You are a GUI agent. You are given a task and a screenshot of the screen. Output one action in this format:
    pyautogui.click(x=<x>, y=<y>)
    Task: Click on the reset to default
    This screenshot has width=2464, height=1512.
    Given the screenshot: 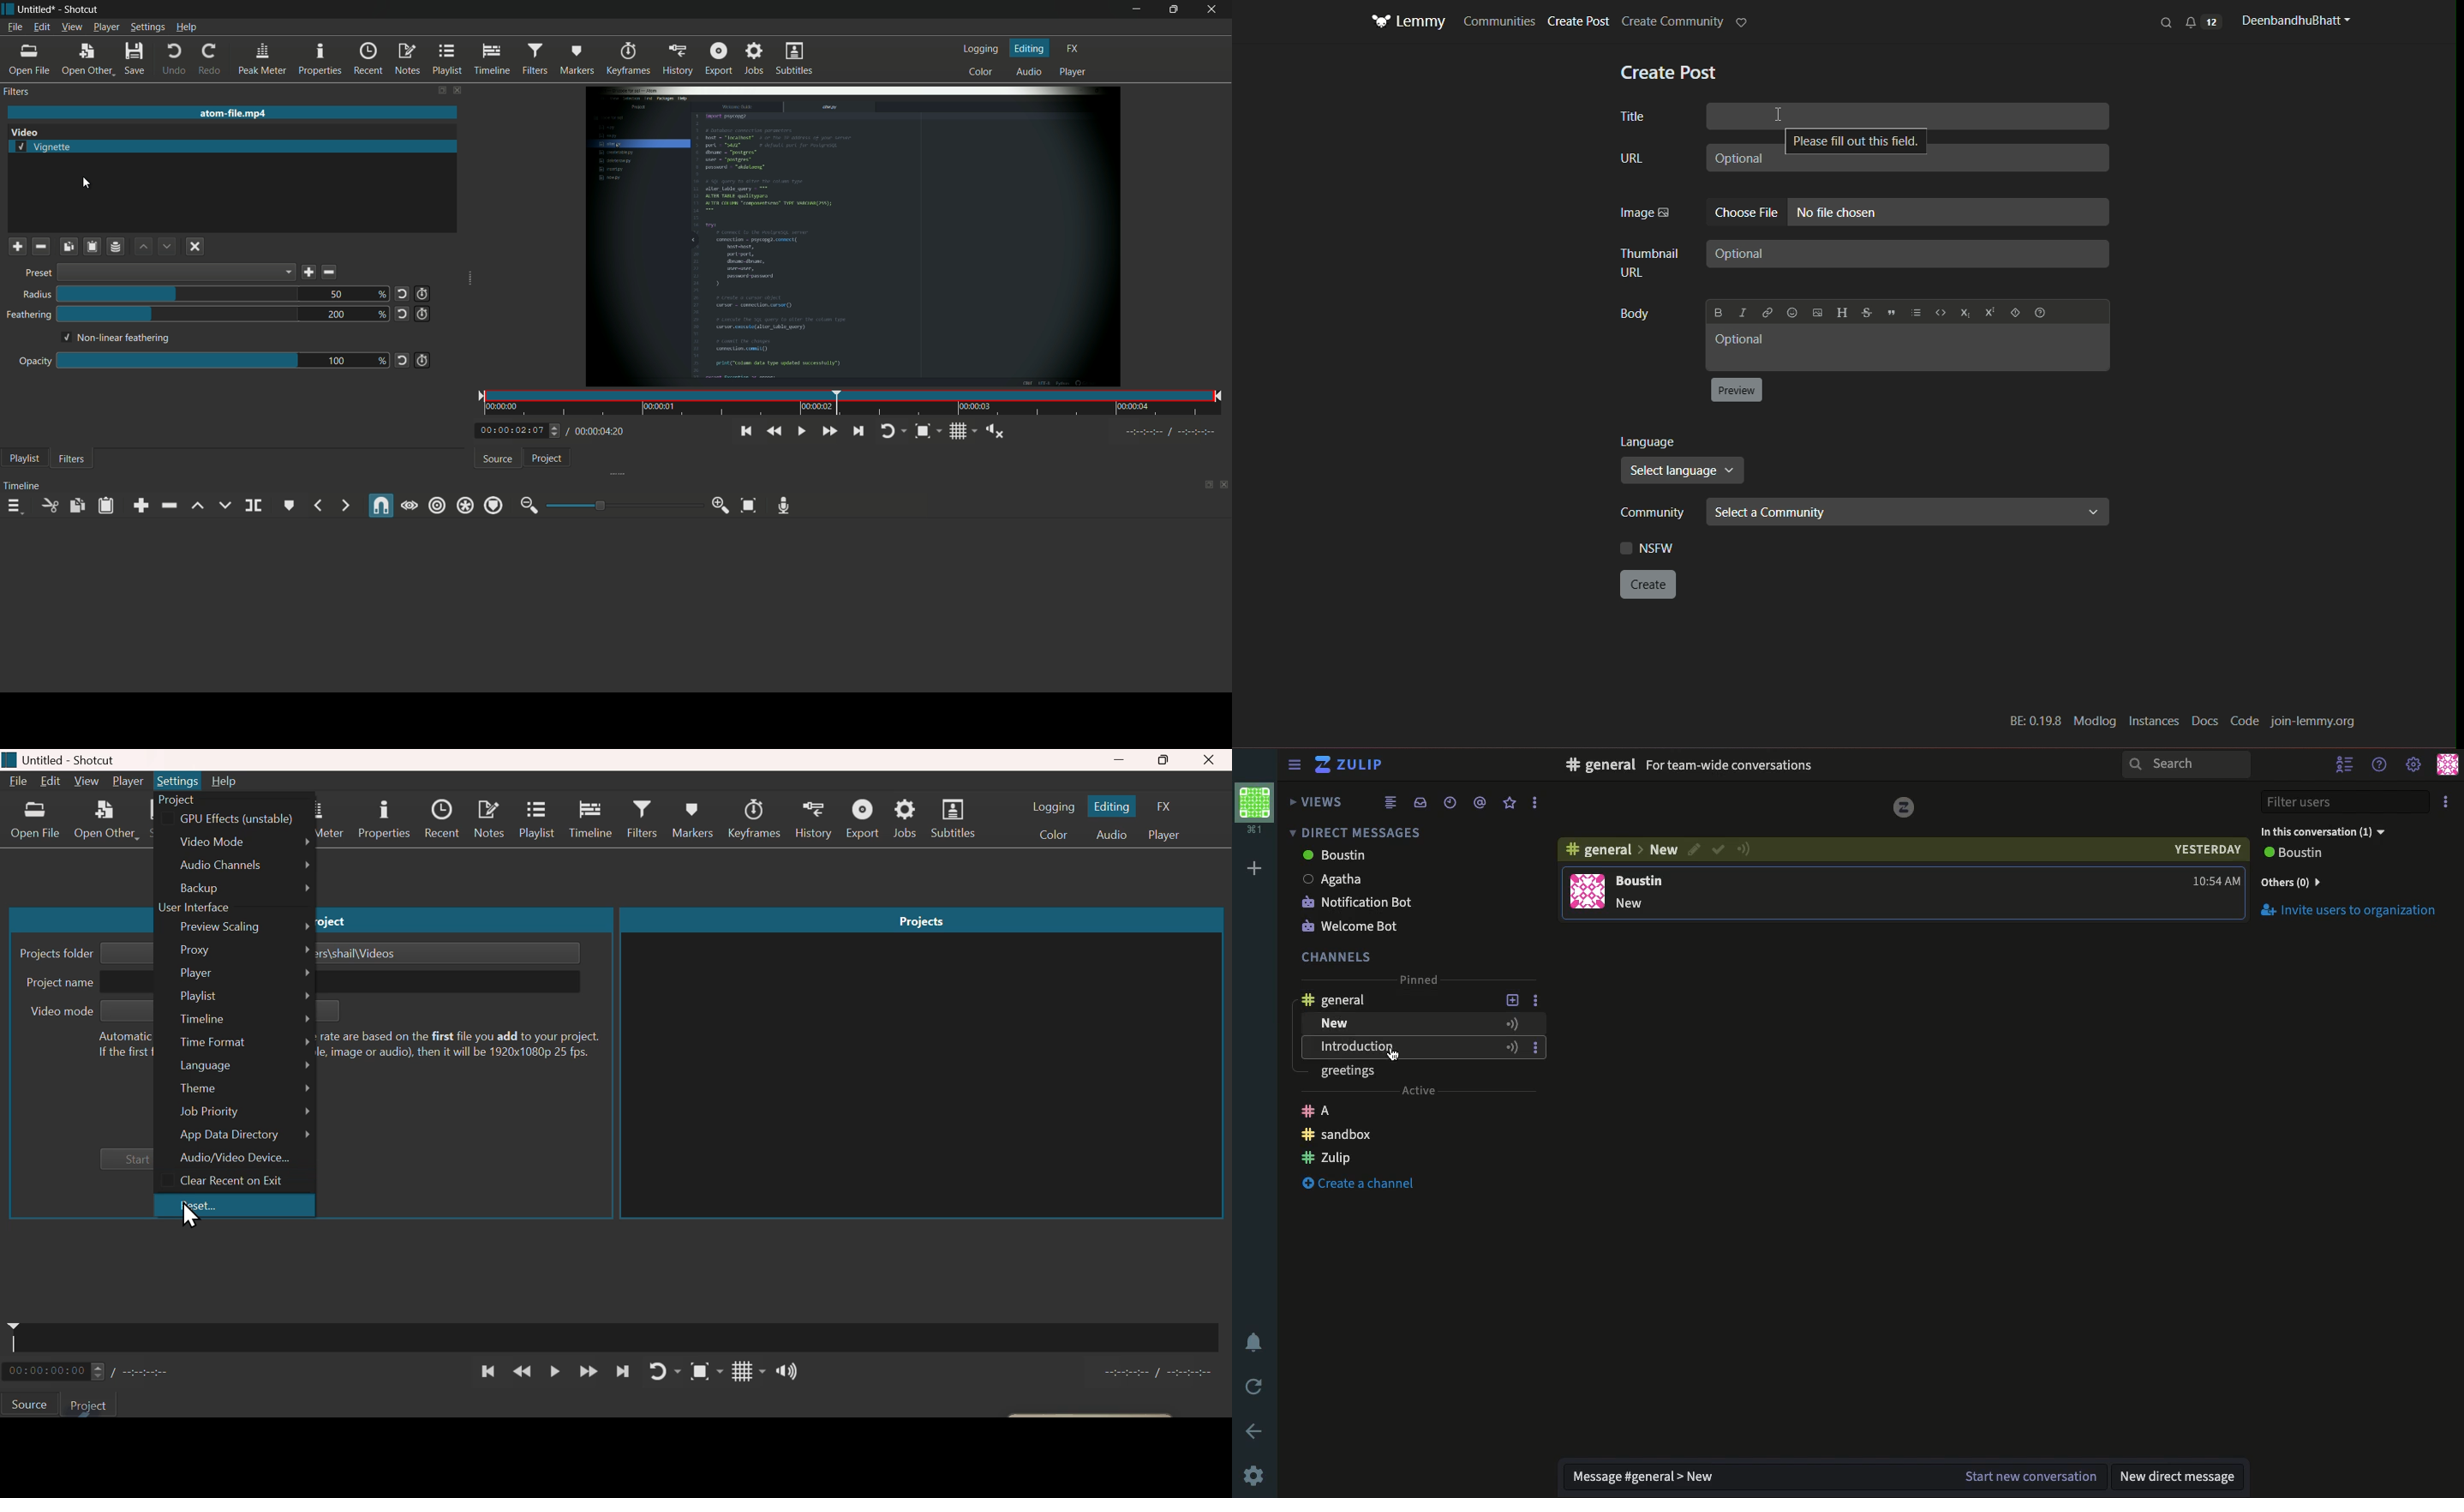 What is the action you would take?
    pyautogui.click(x=401, y=295)
    